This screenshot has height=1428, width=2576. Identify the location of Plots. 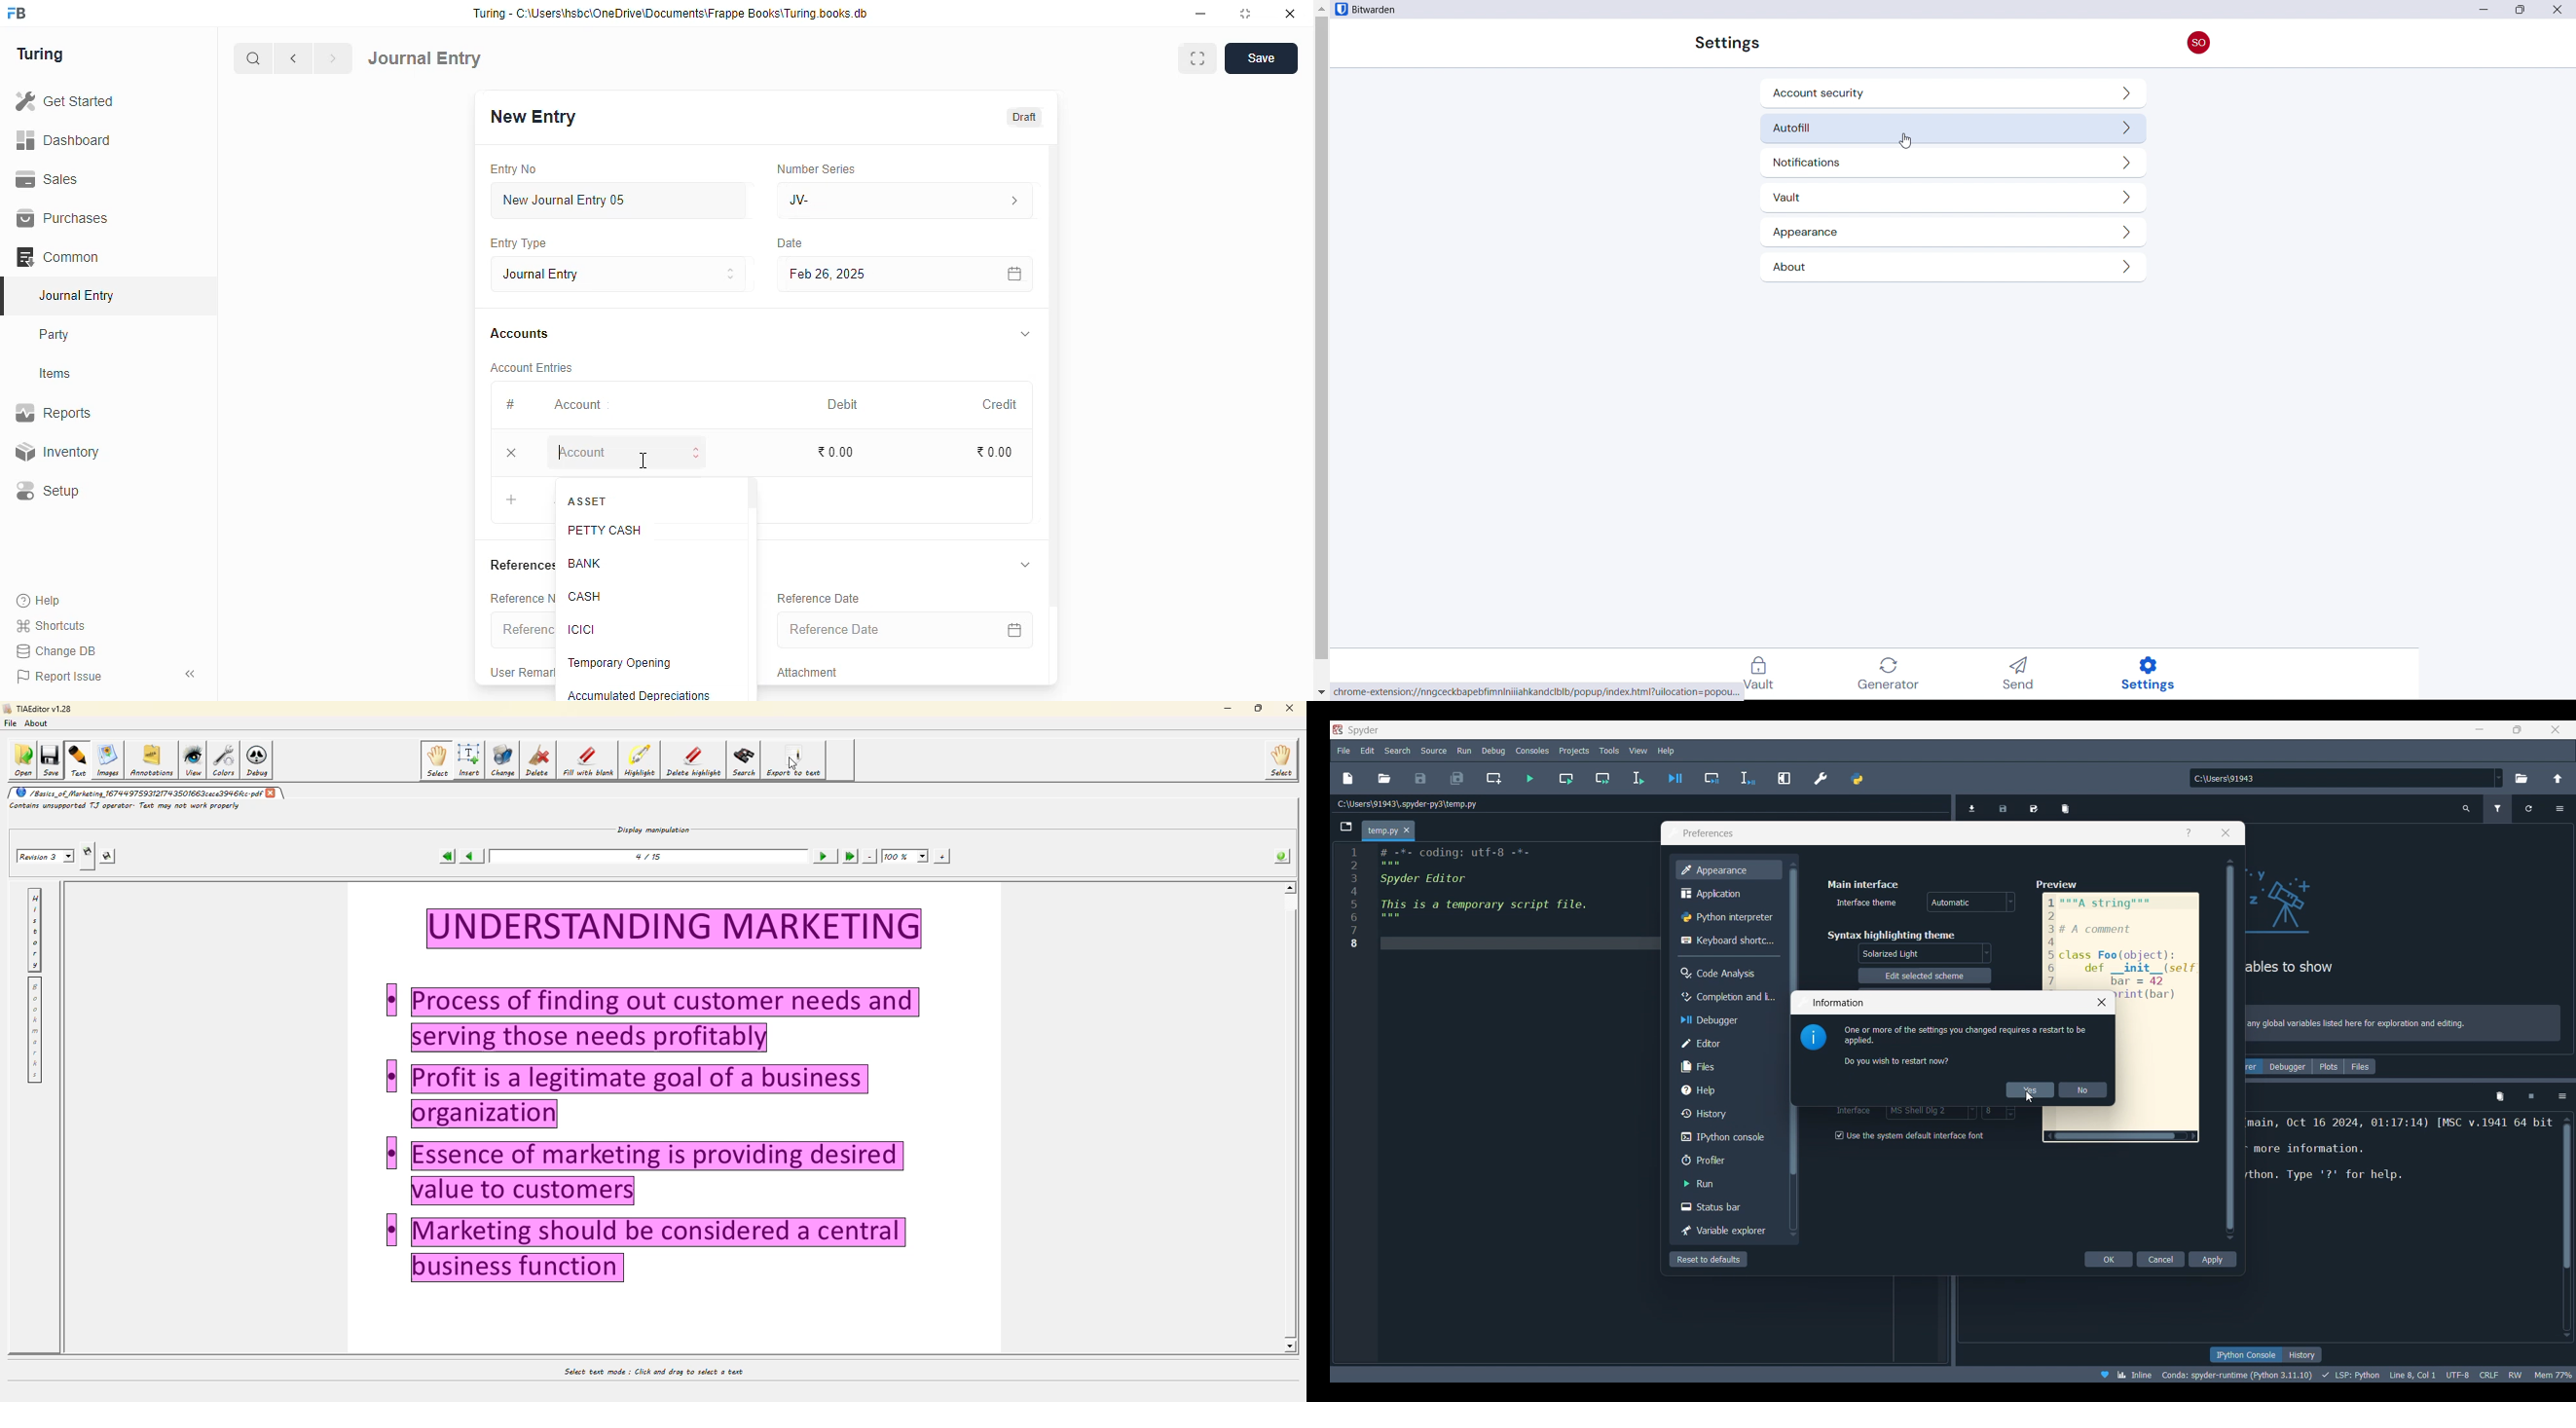
(2328, 1066).